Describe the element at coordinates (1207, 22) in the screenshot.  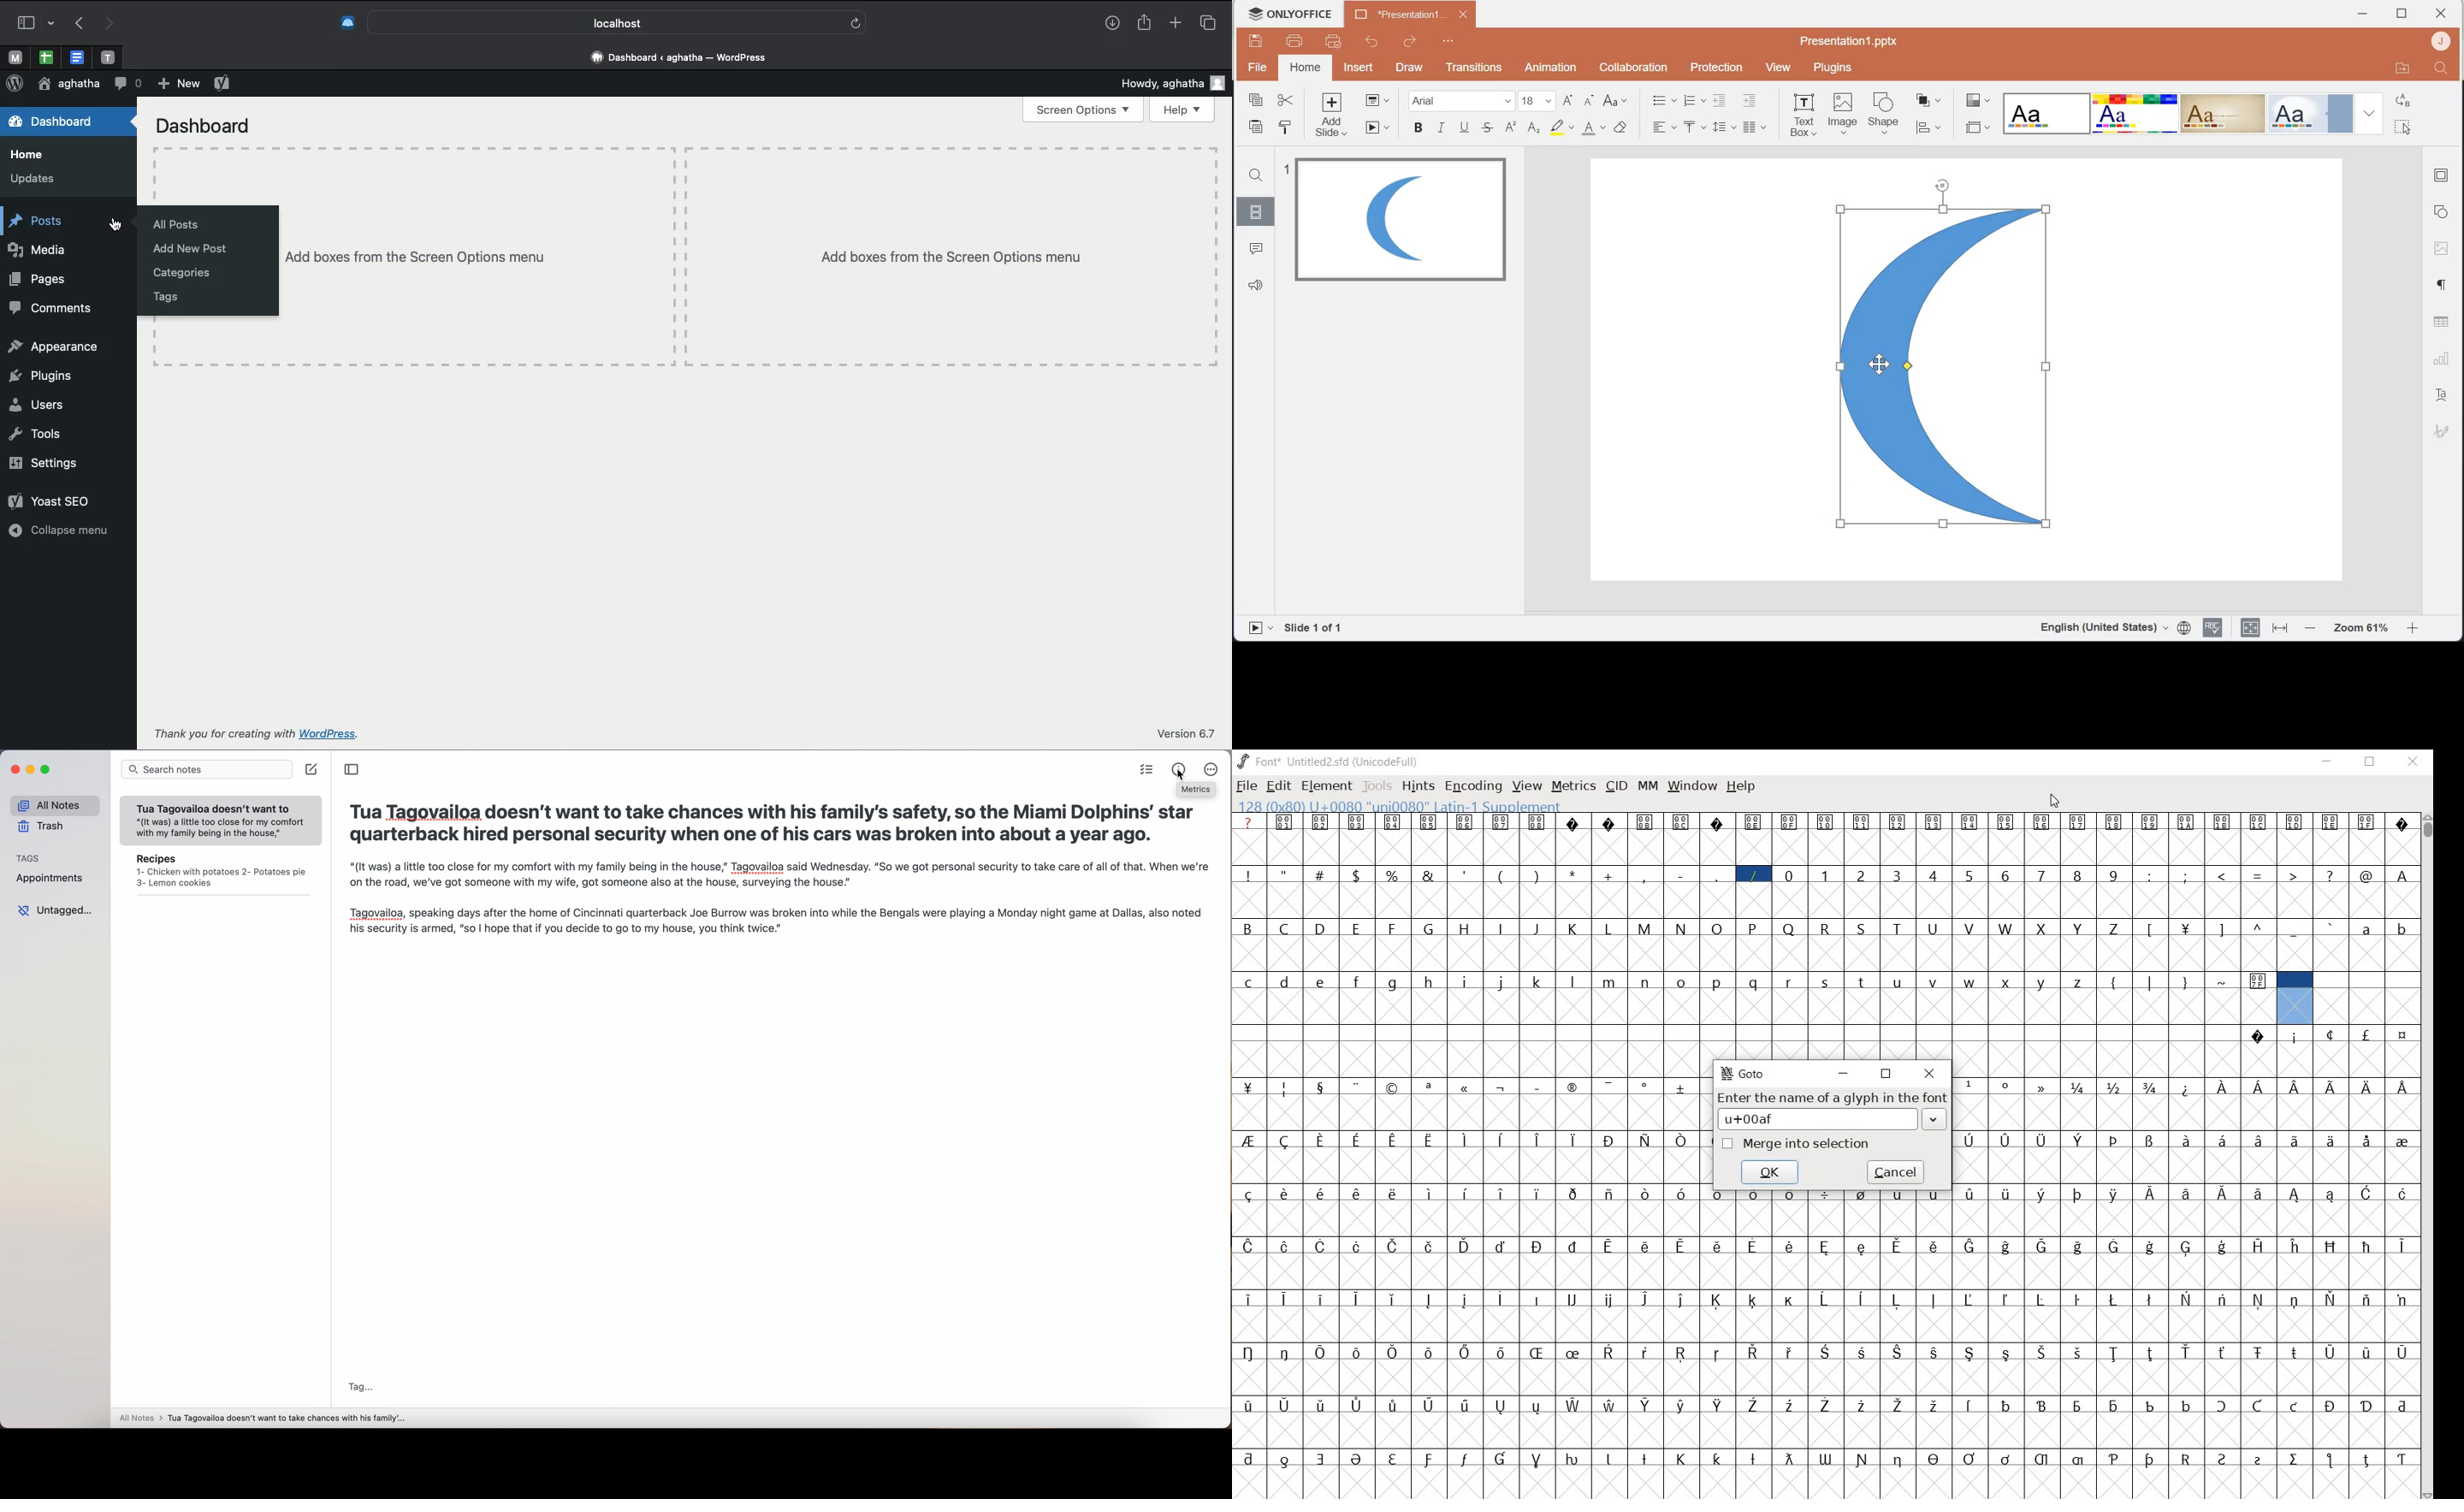
I see `Tabs` at that location.